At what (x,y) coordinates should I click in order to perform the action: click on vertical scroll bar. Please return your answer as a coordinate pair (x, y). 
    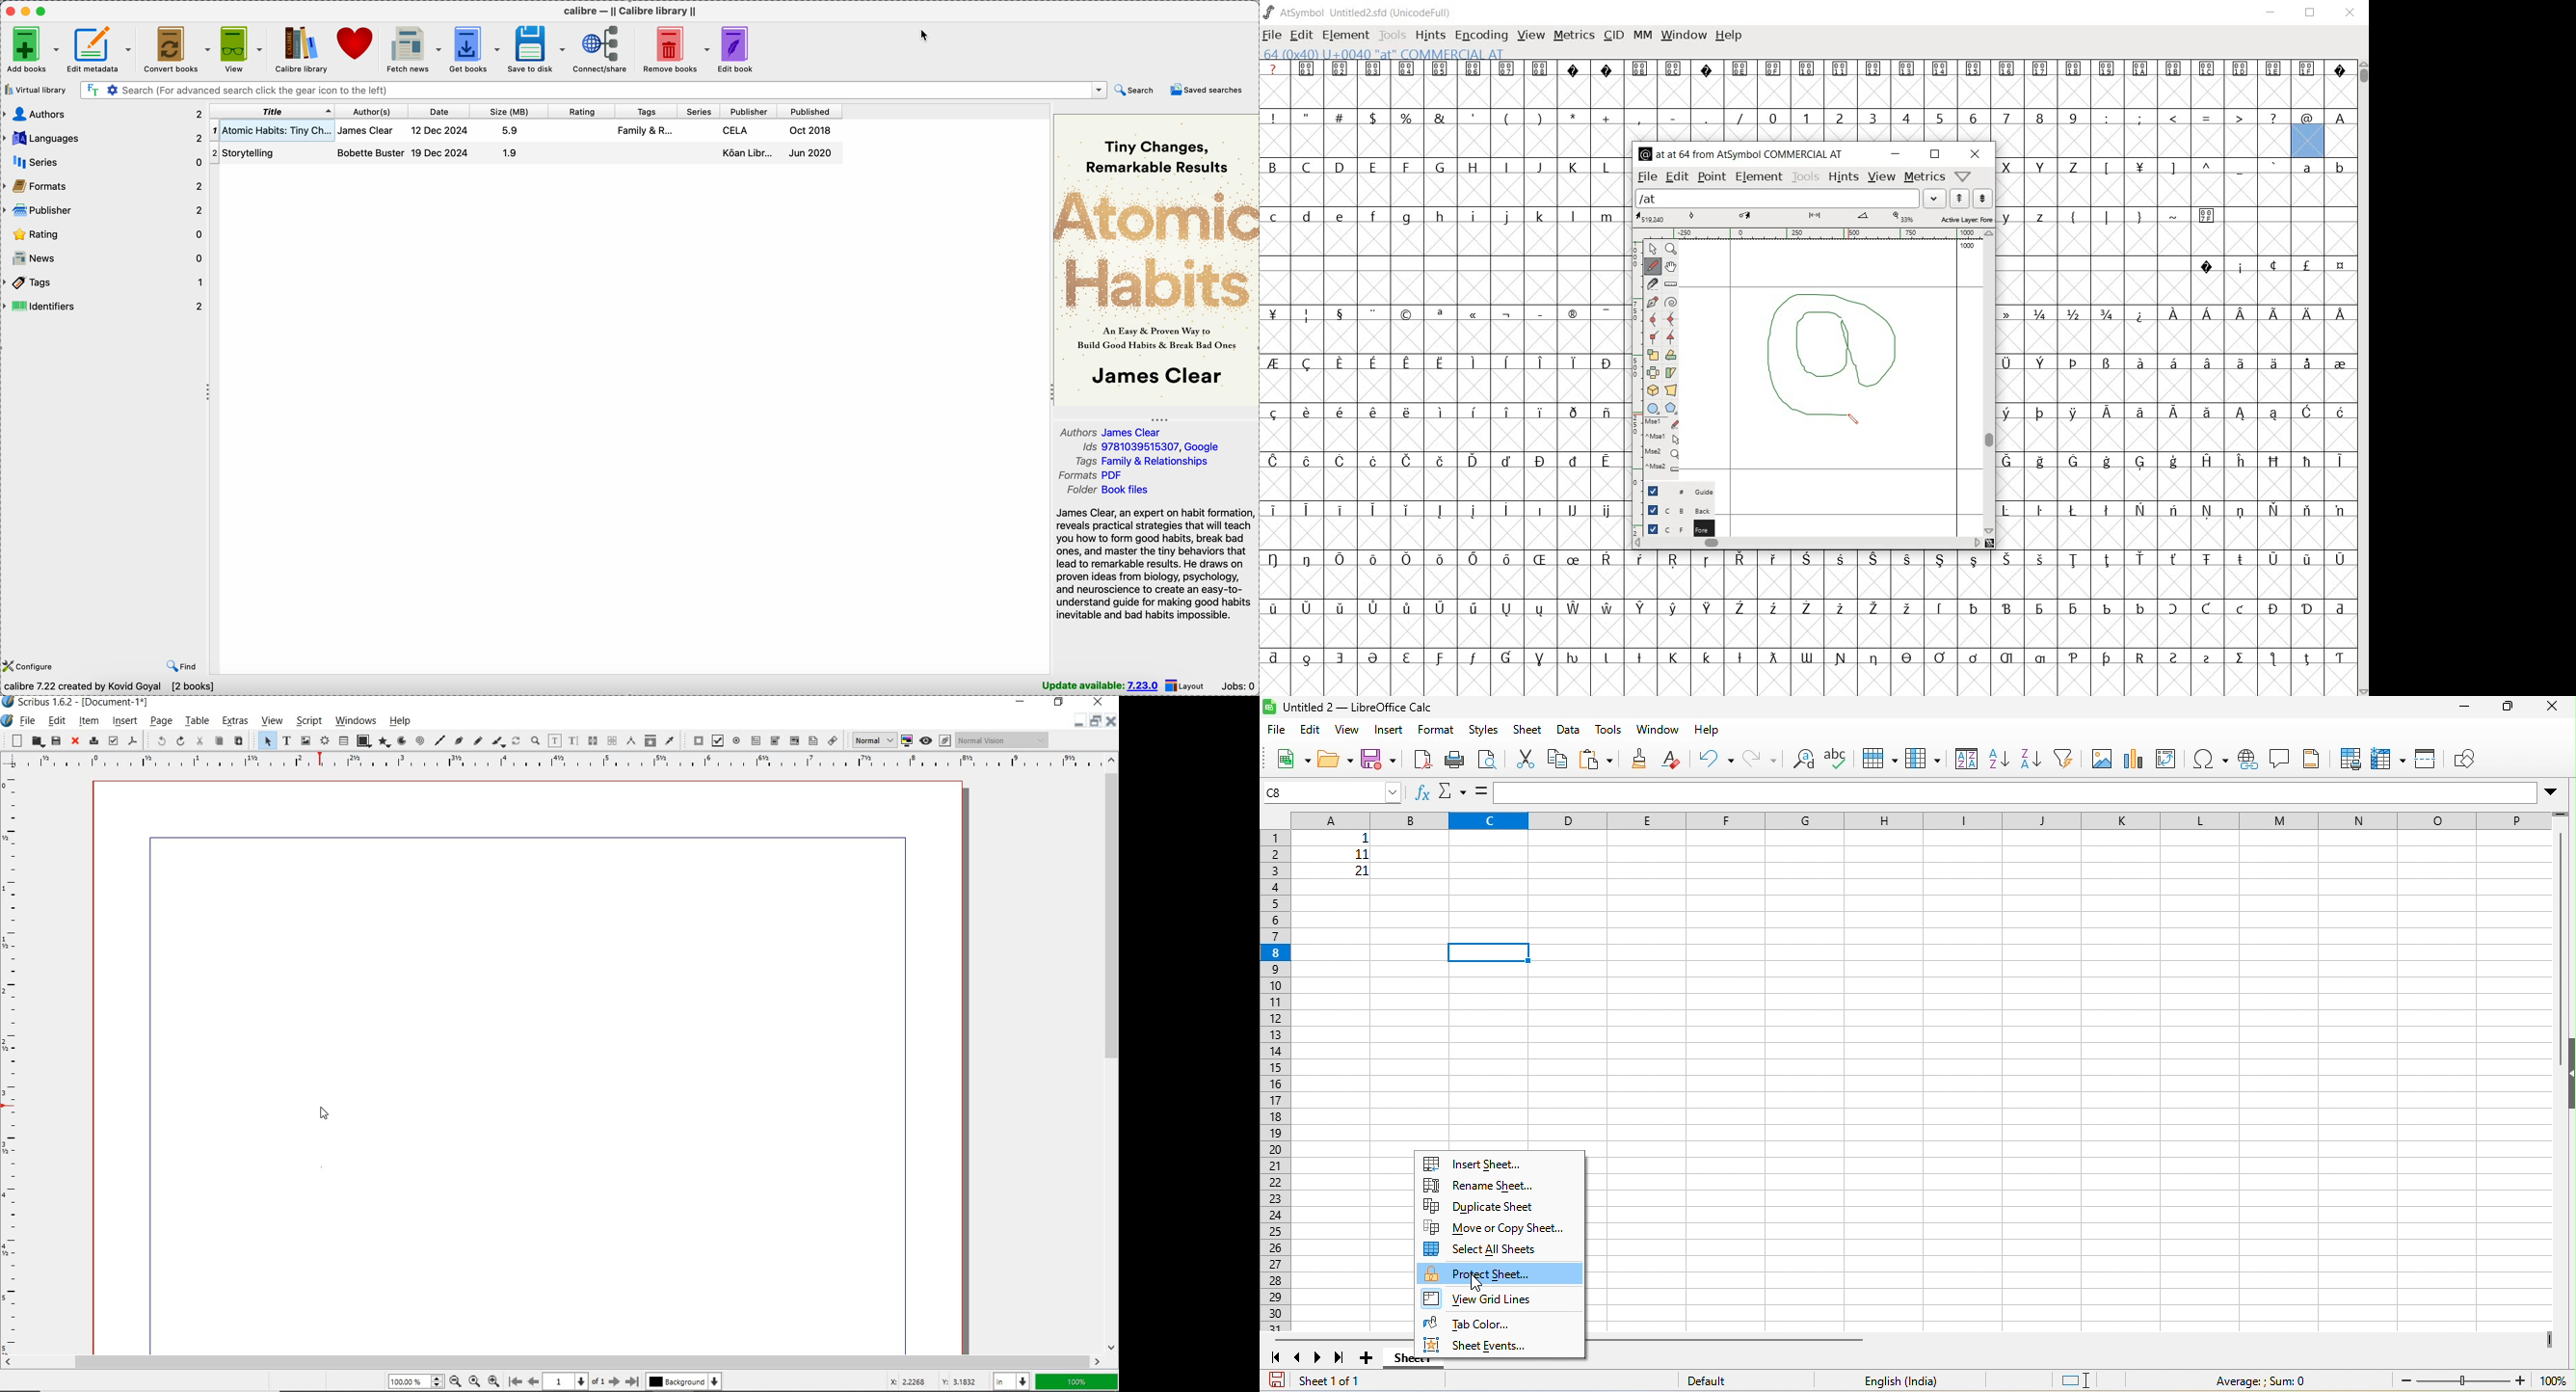
    Looking at the image, I should click on (2563, 934).